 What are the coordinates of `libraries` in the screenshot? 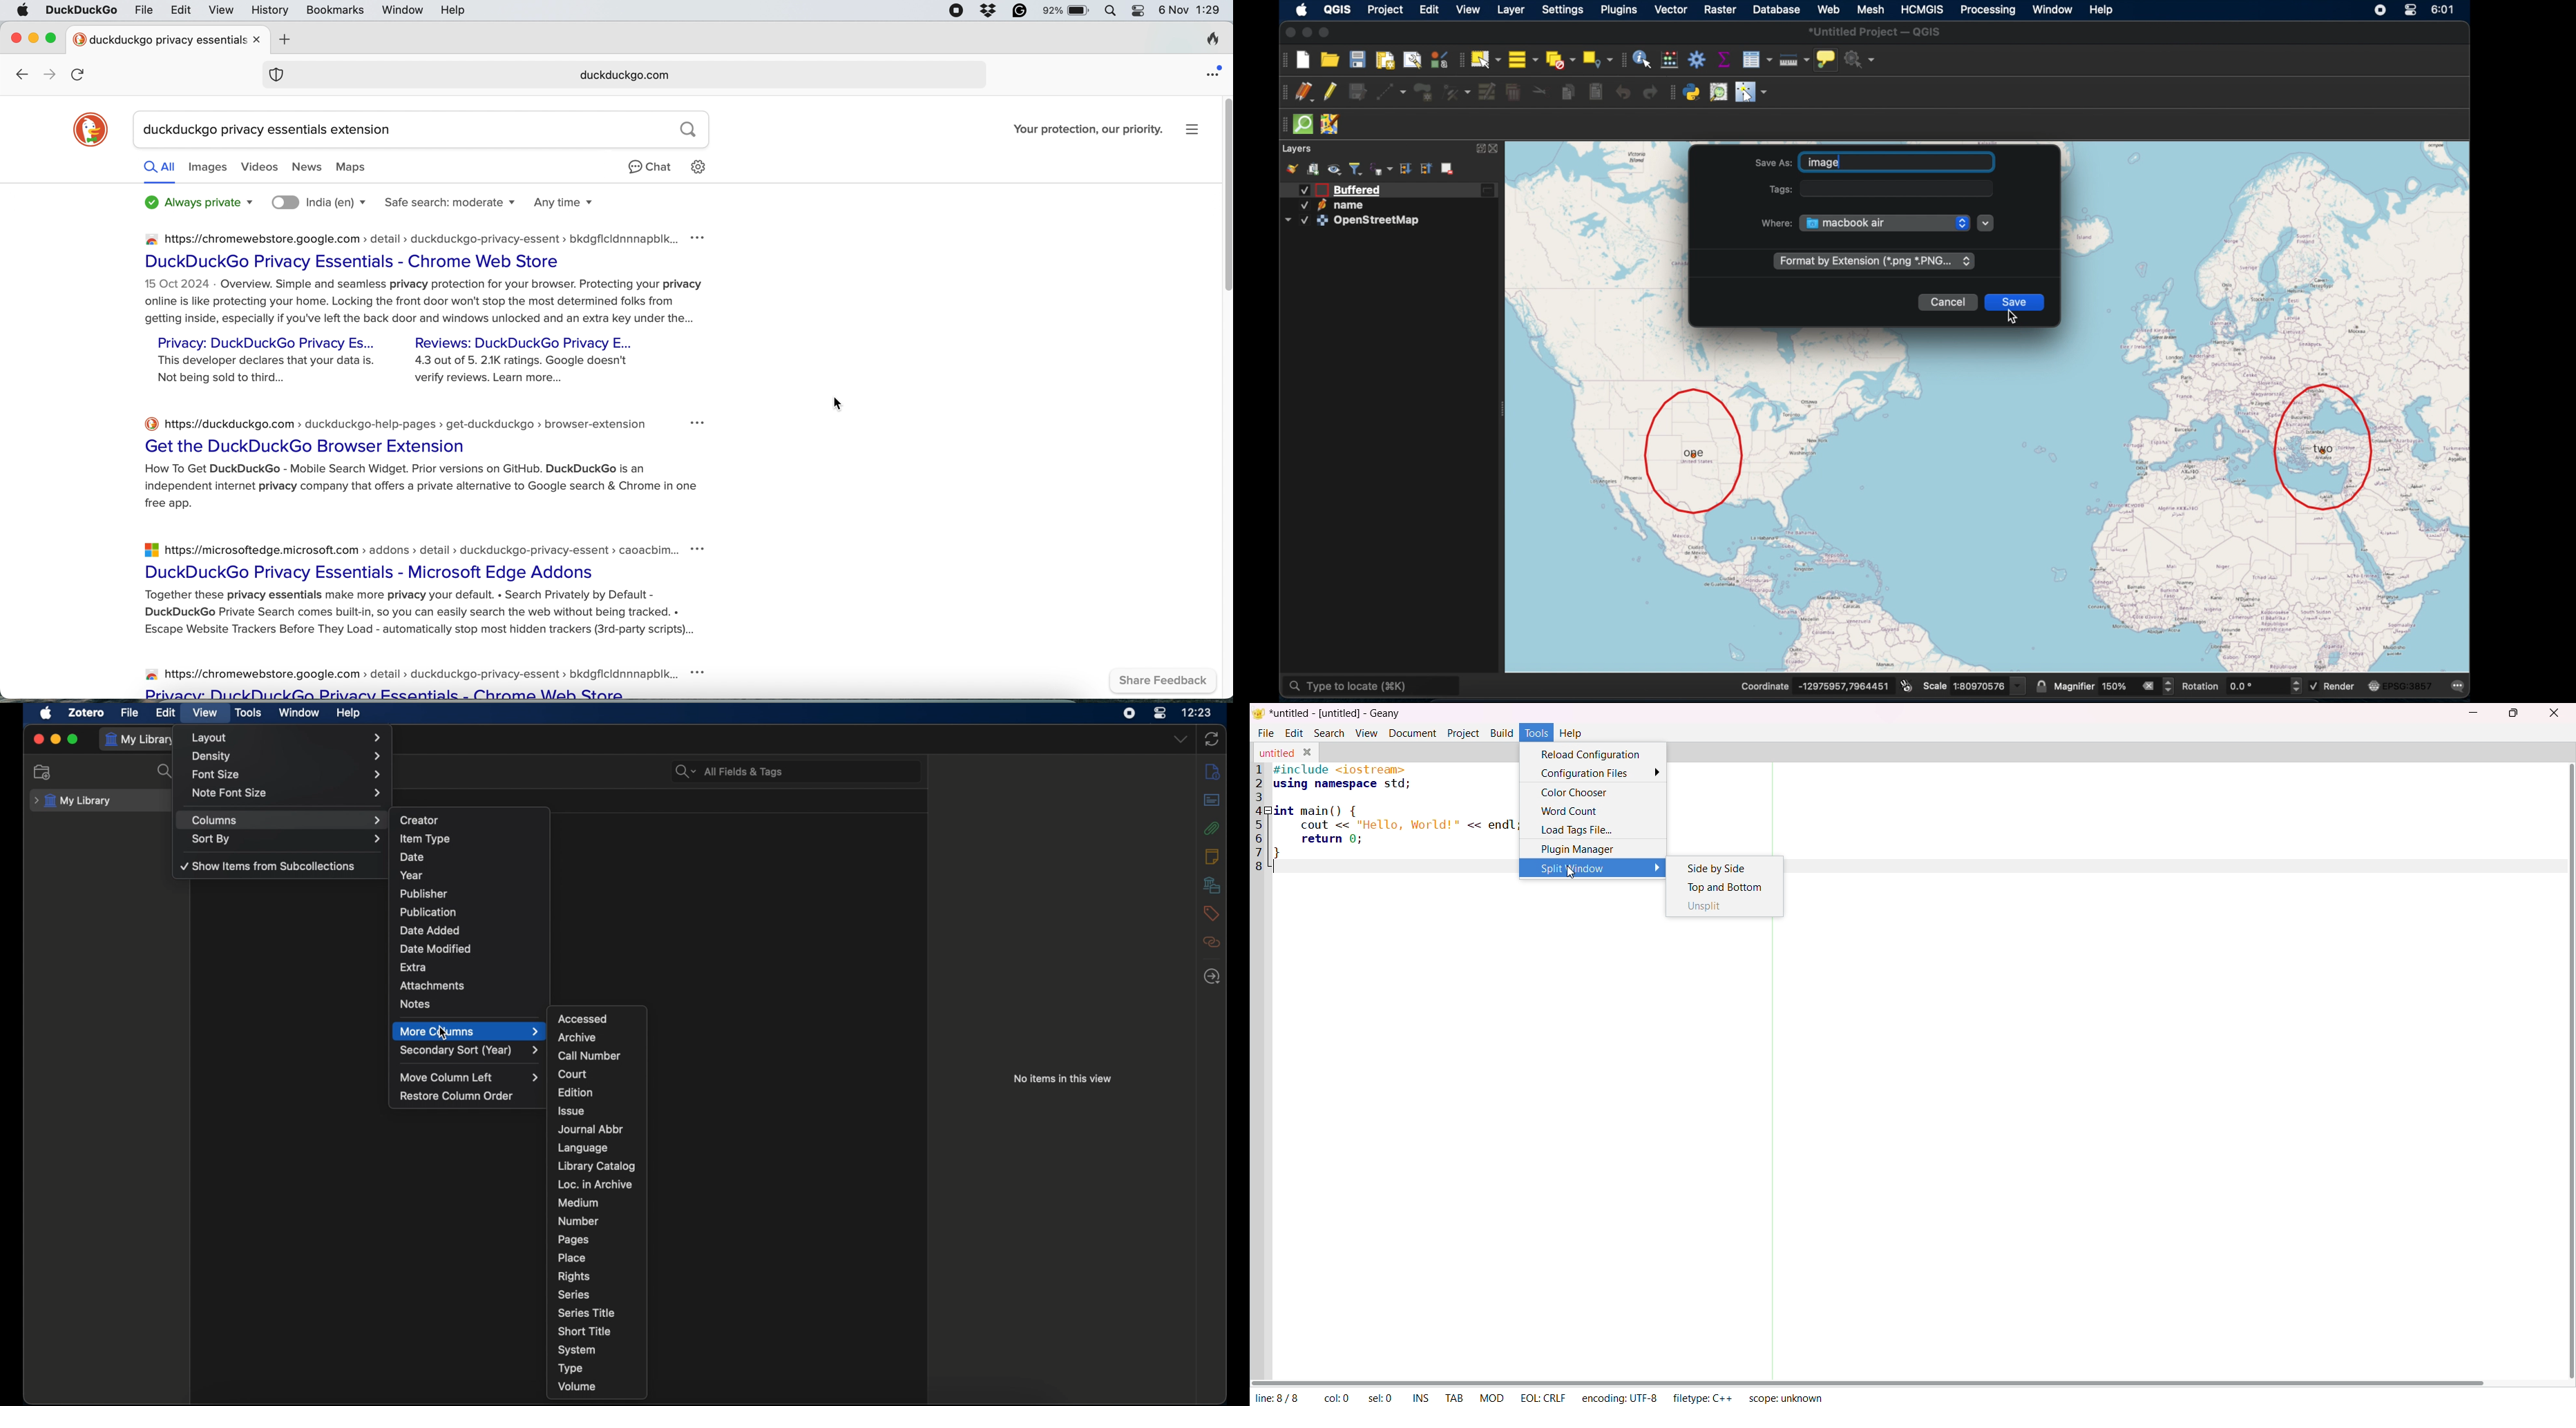 It's located at (1212, 885).